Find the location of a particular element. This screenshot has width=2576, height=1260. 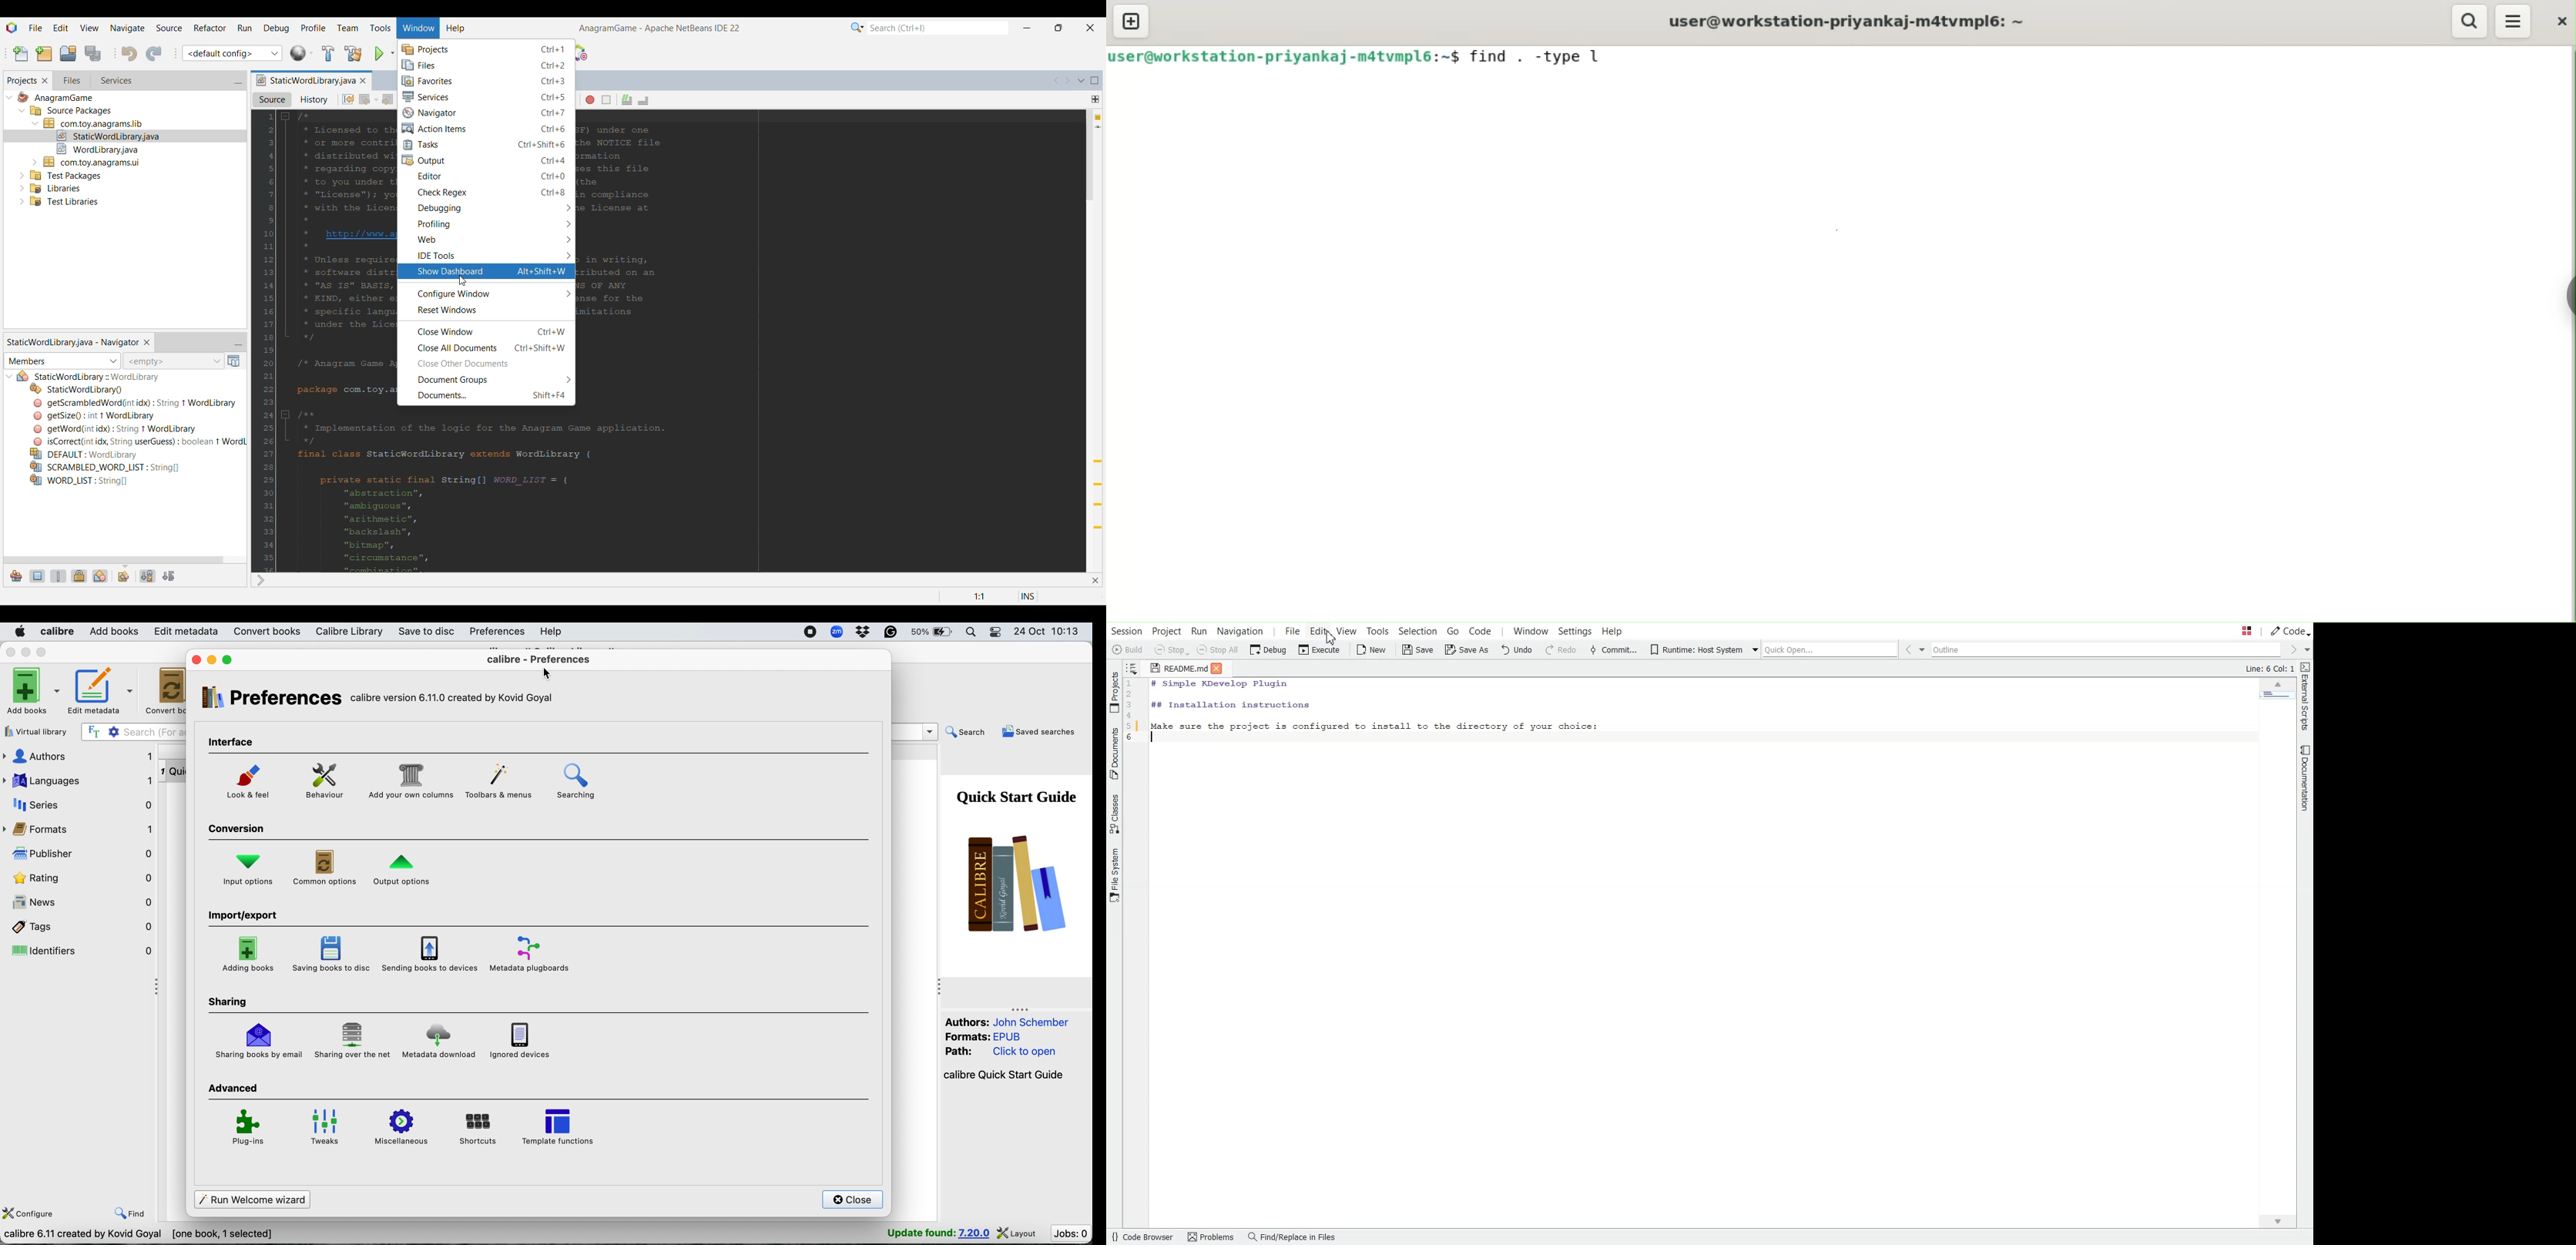

search is located at coordinates (2468, 21).